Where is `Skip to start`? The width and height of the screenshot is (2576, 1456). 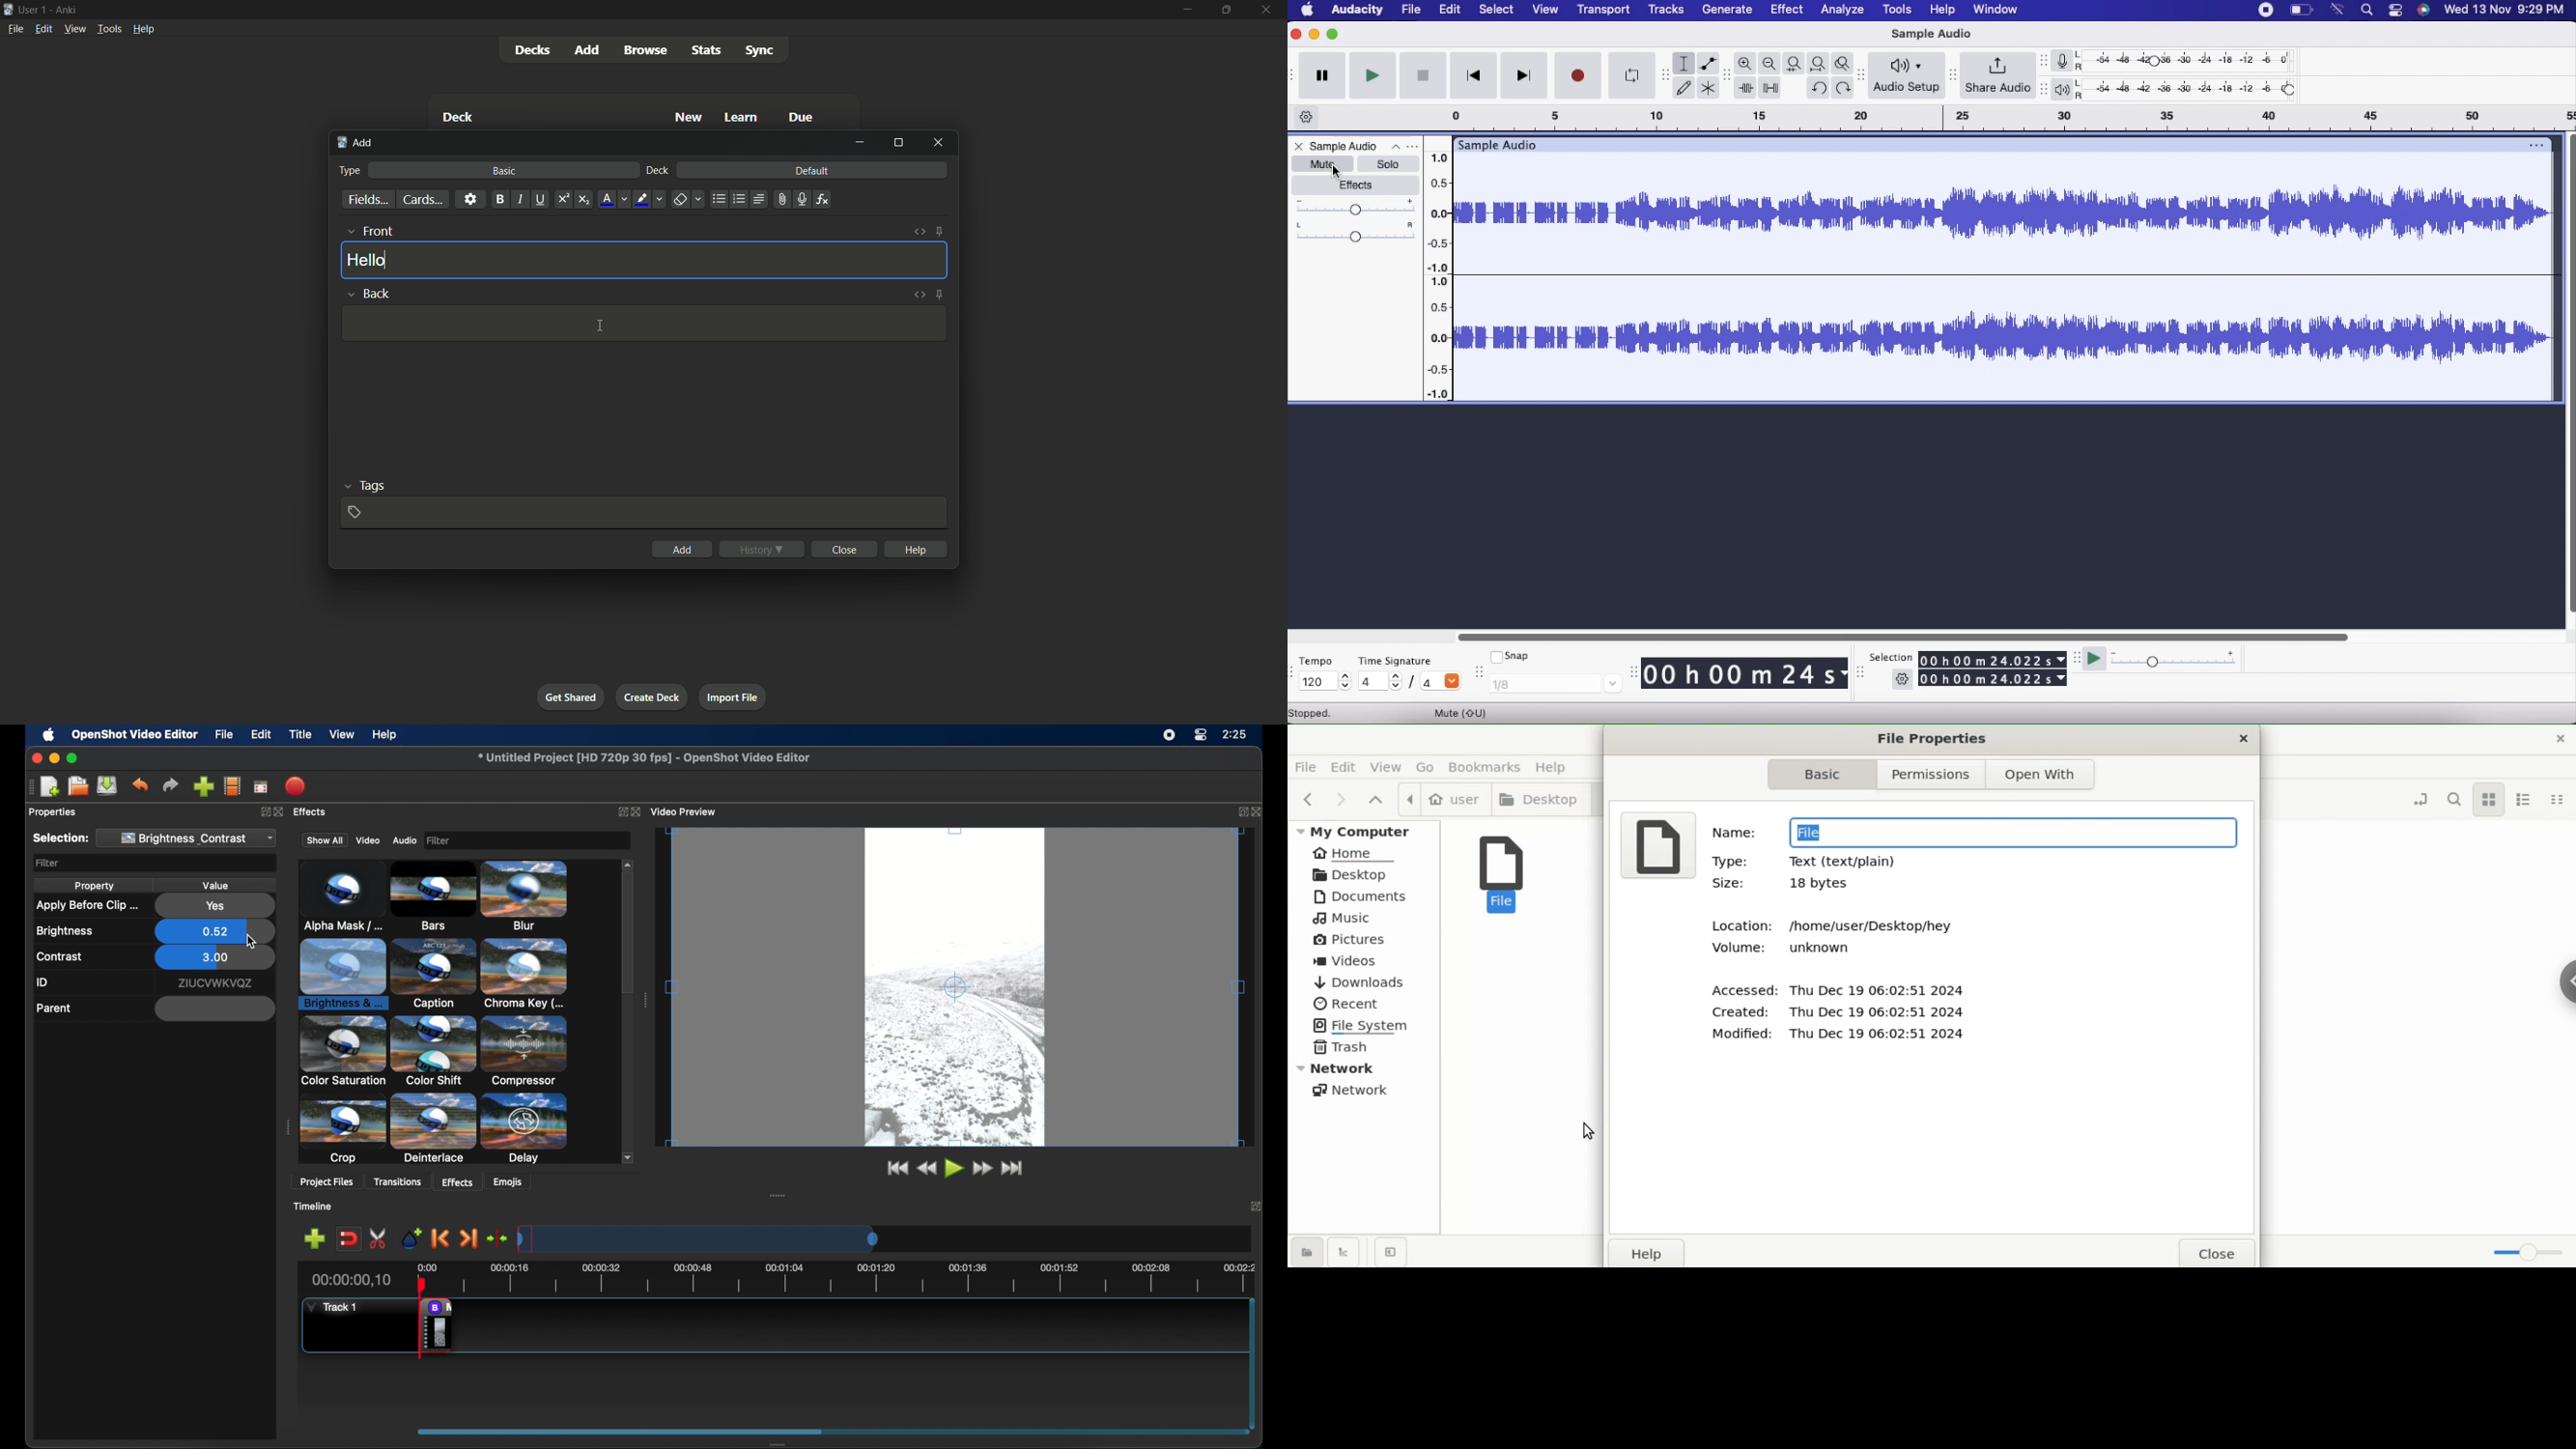
Skip to start is located at coordinates (1474, 76).